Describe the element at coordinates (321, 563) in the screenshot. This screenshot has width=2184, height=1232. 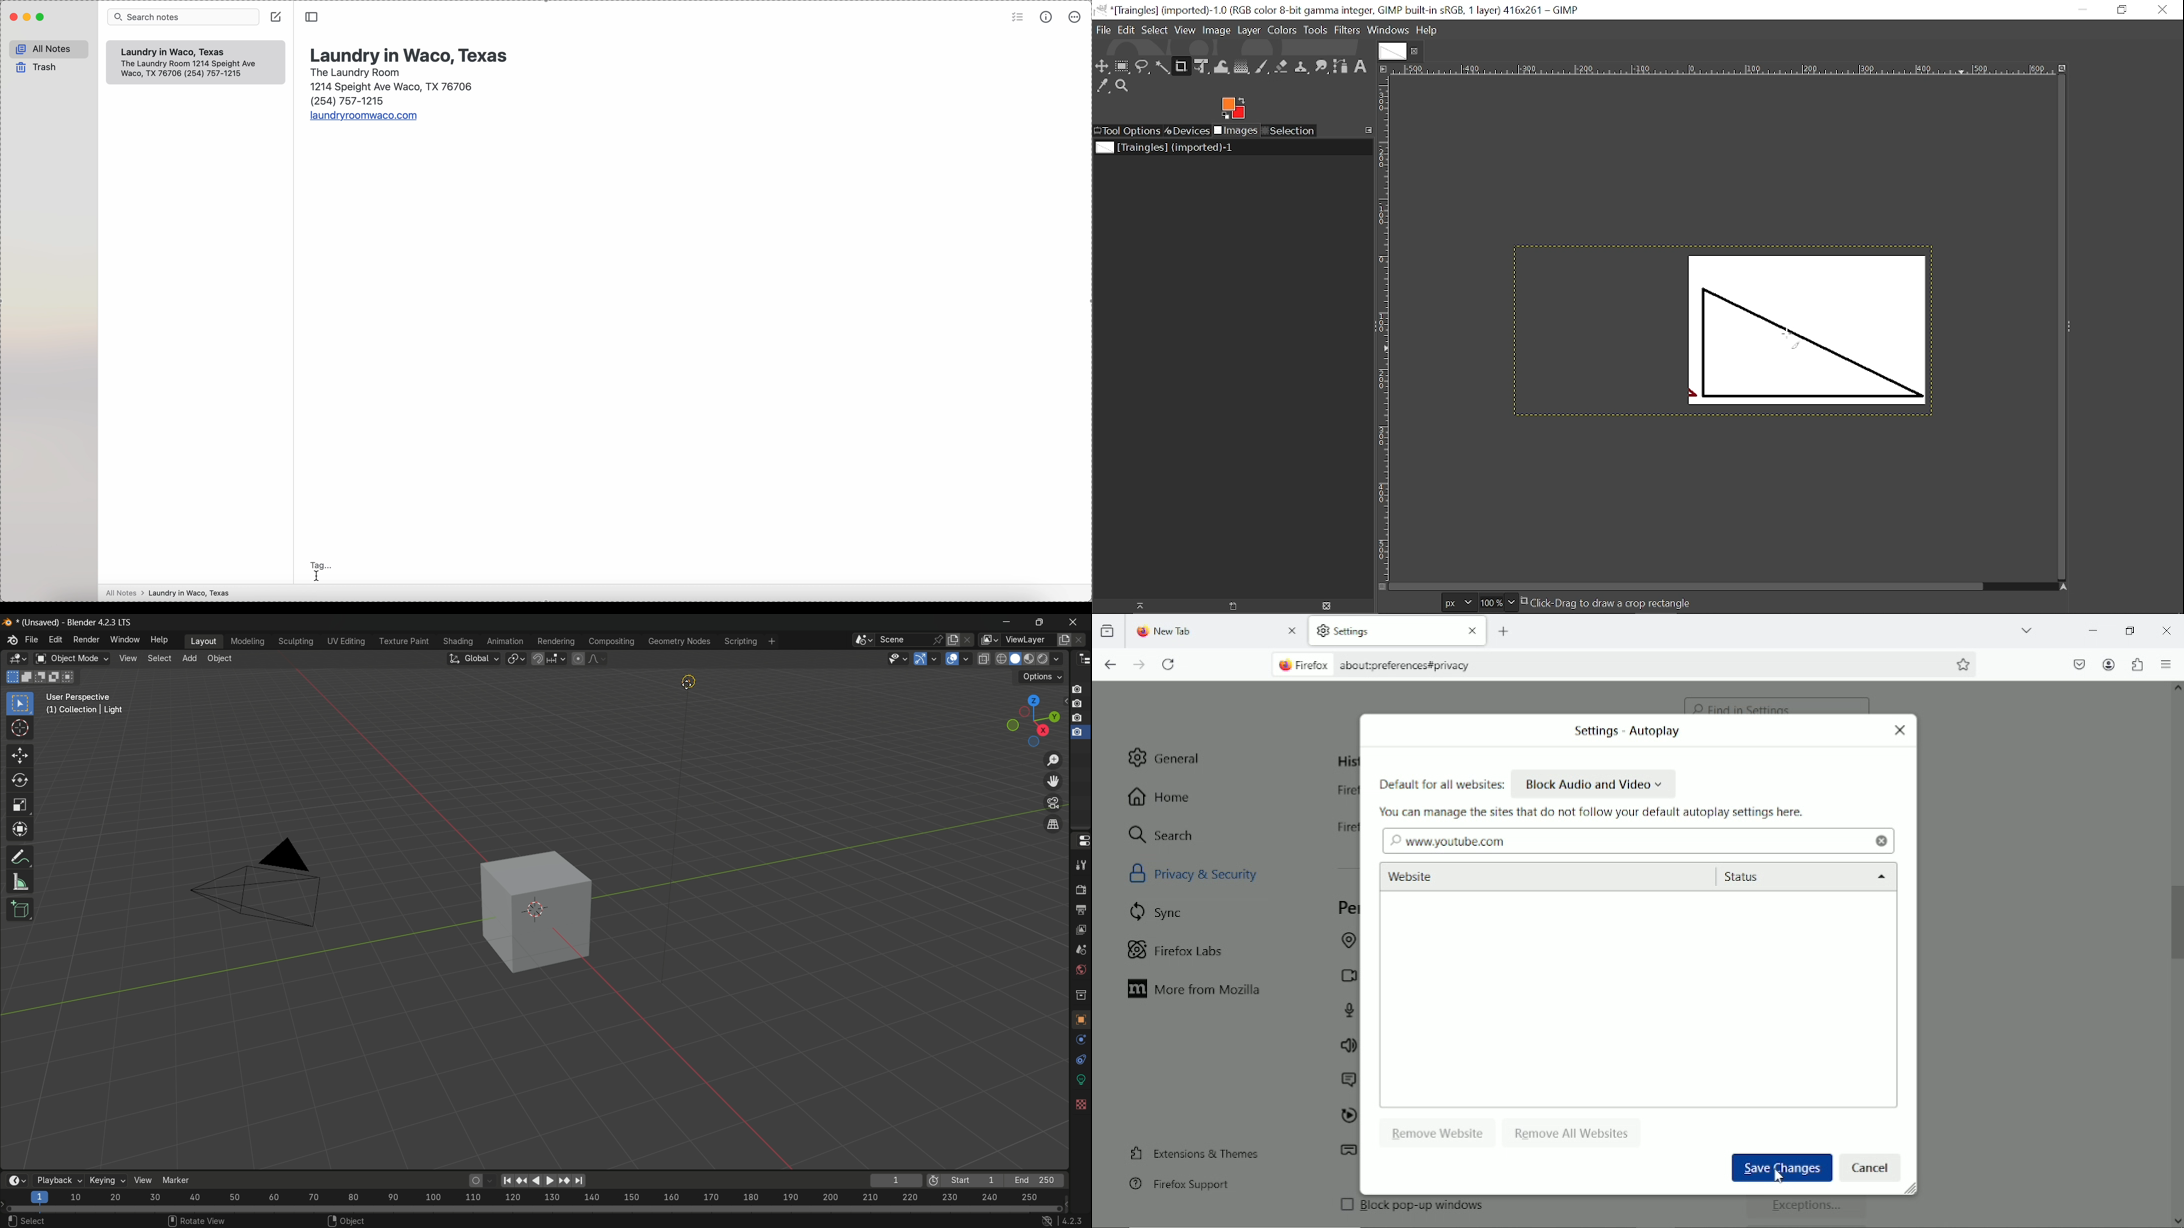
I see `tag` at that location.